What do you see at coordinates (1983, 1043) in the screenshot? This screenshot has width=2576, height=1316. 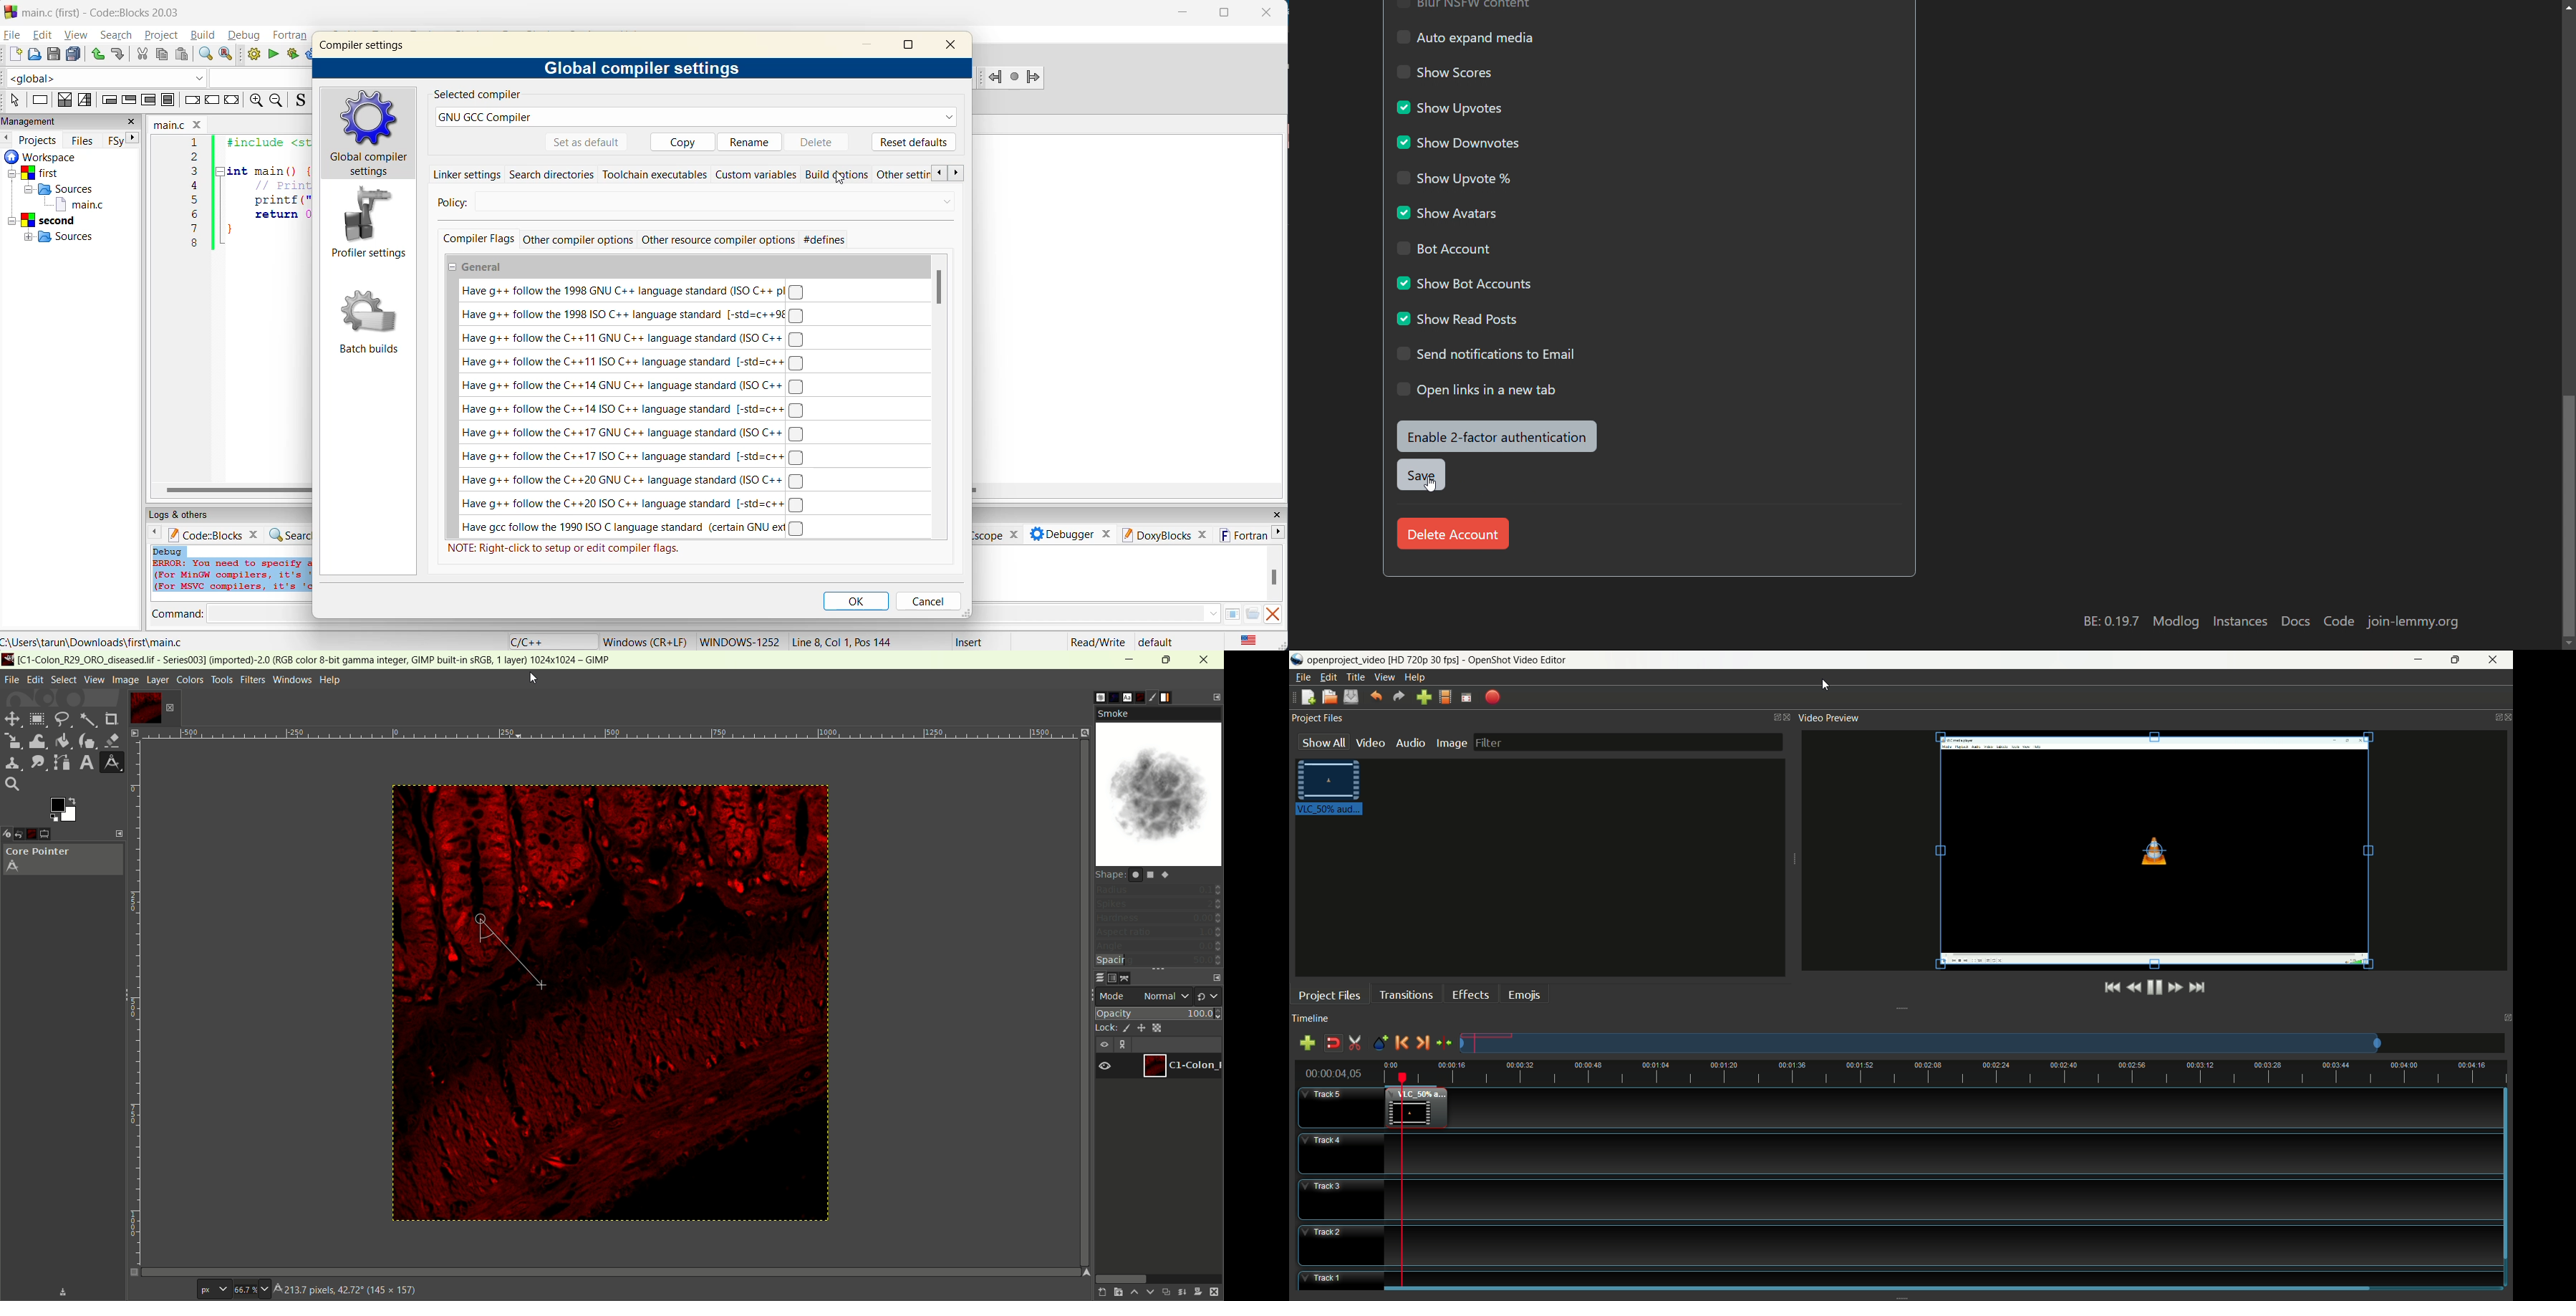 I see `zoom factor` at bounding box center [1983, 1043].